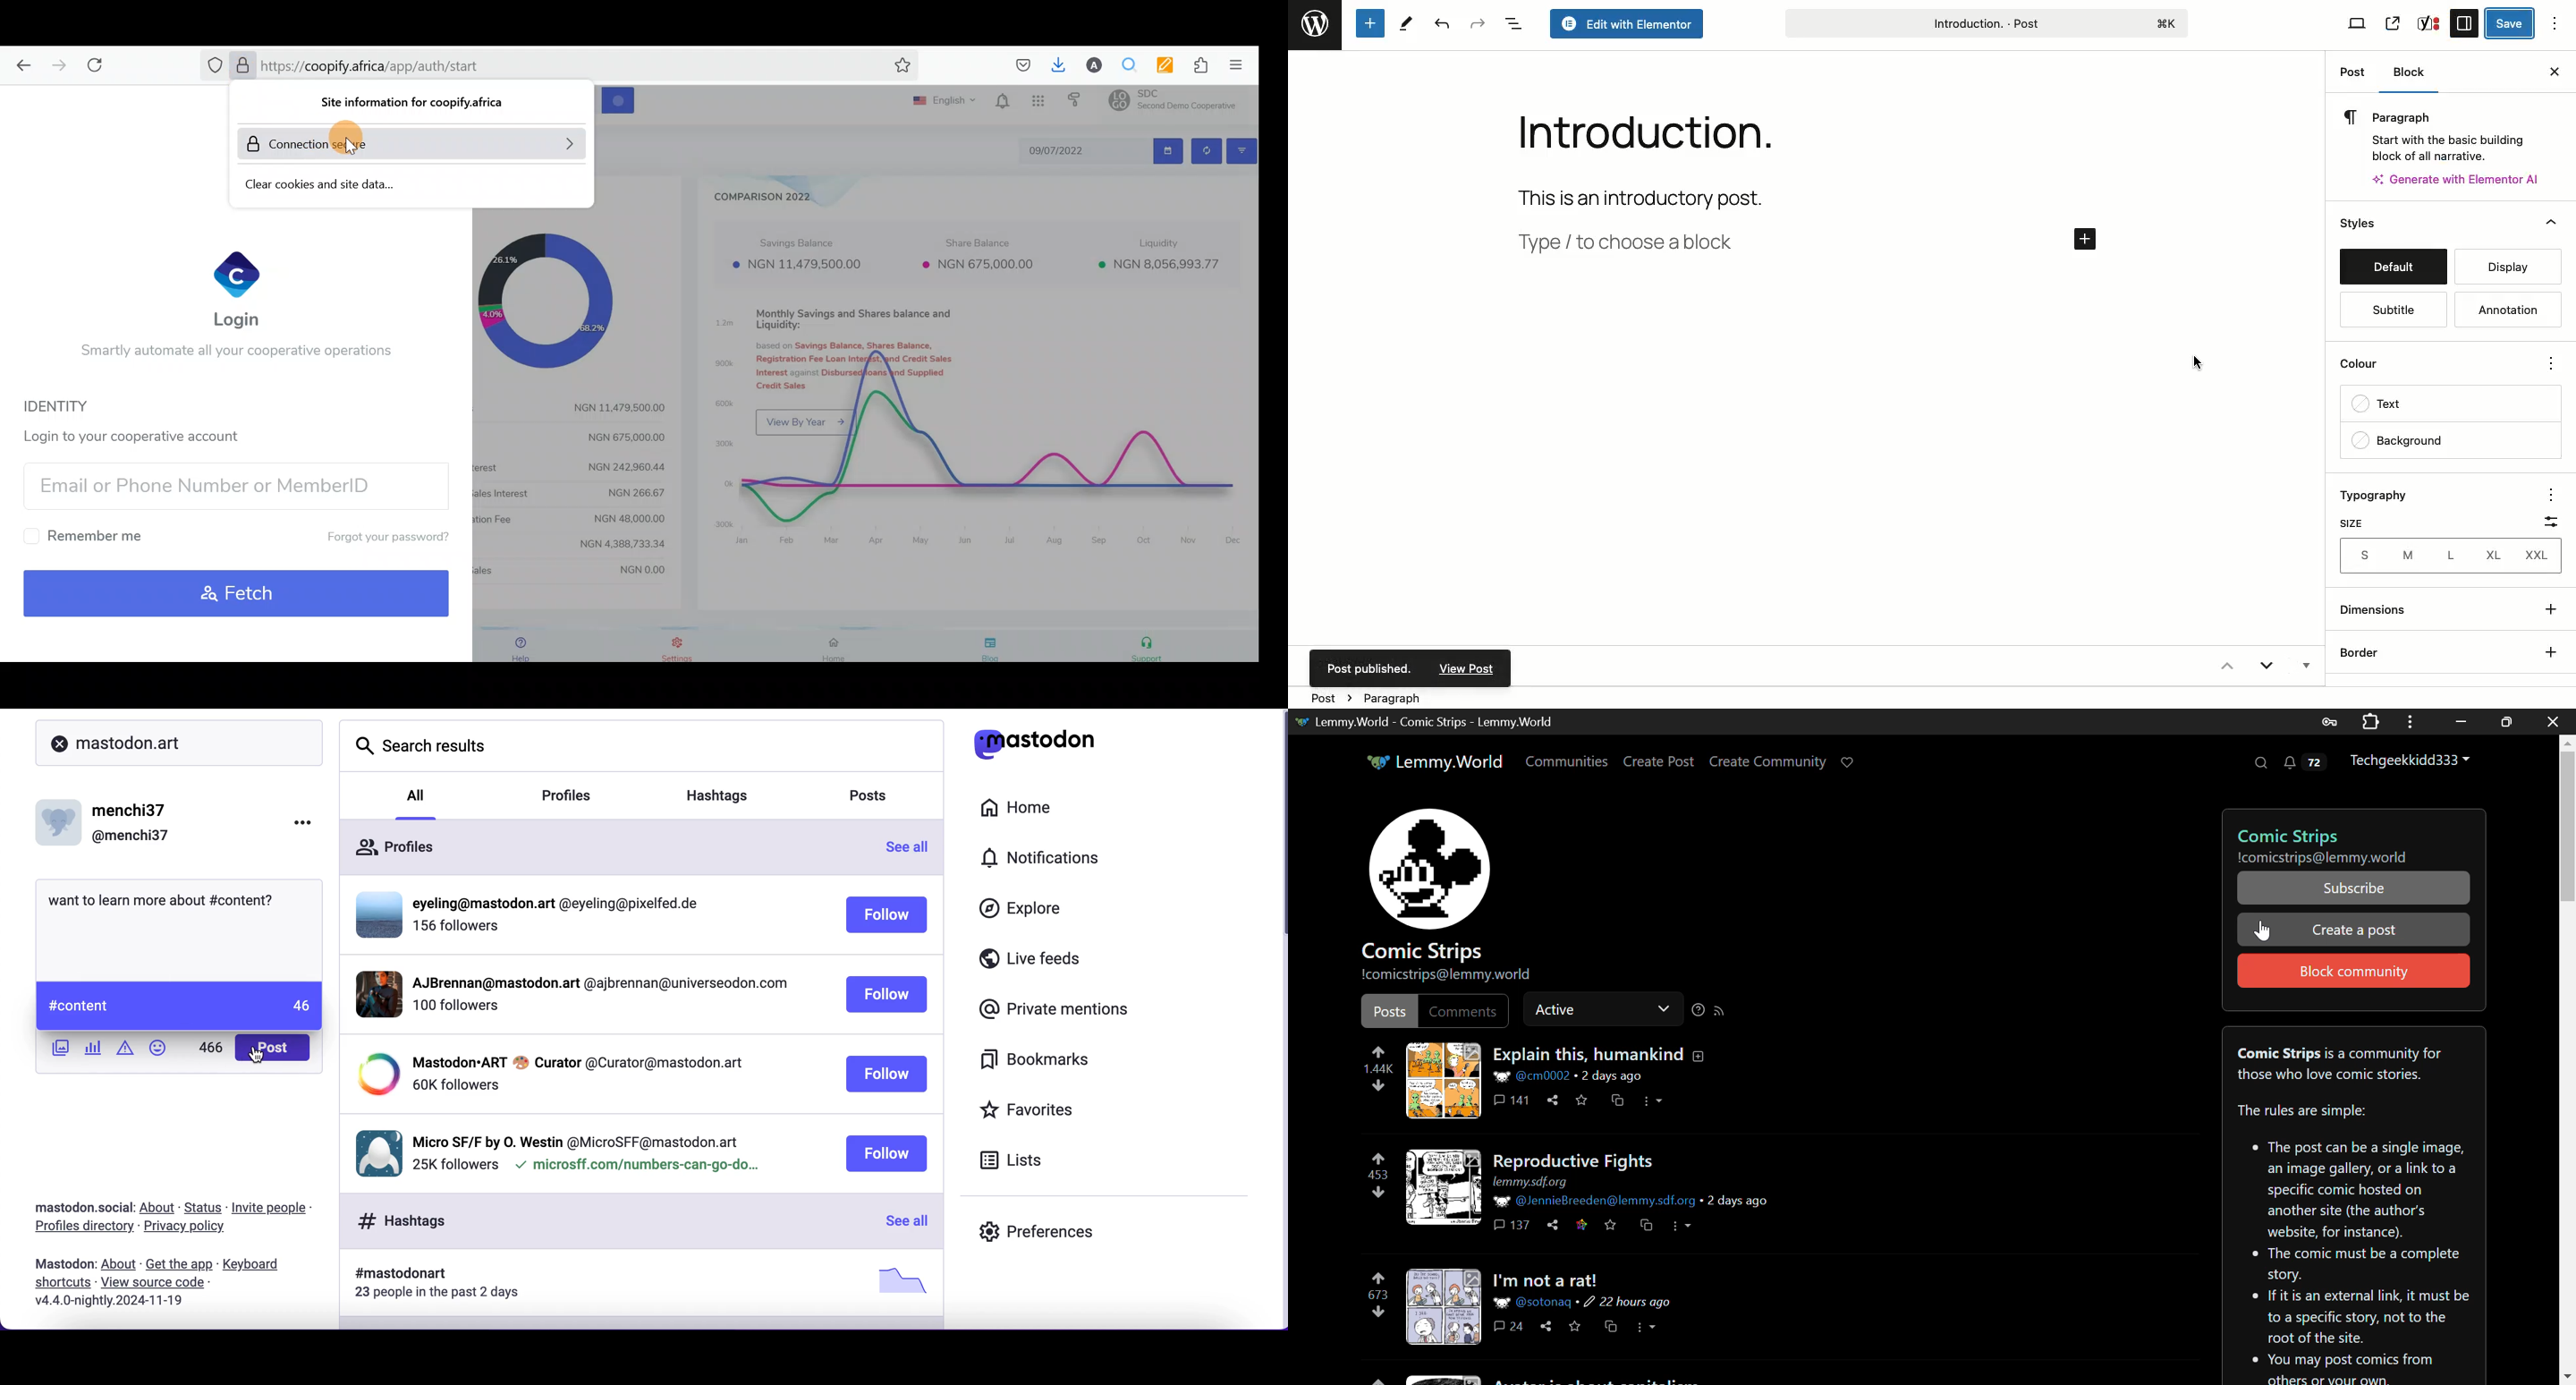  Describe the element at coordinates (1029, 808) in the screenshot. I see `home` at that location.